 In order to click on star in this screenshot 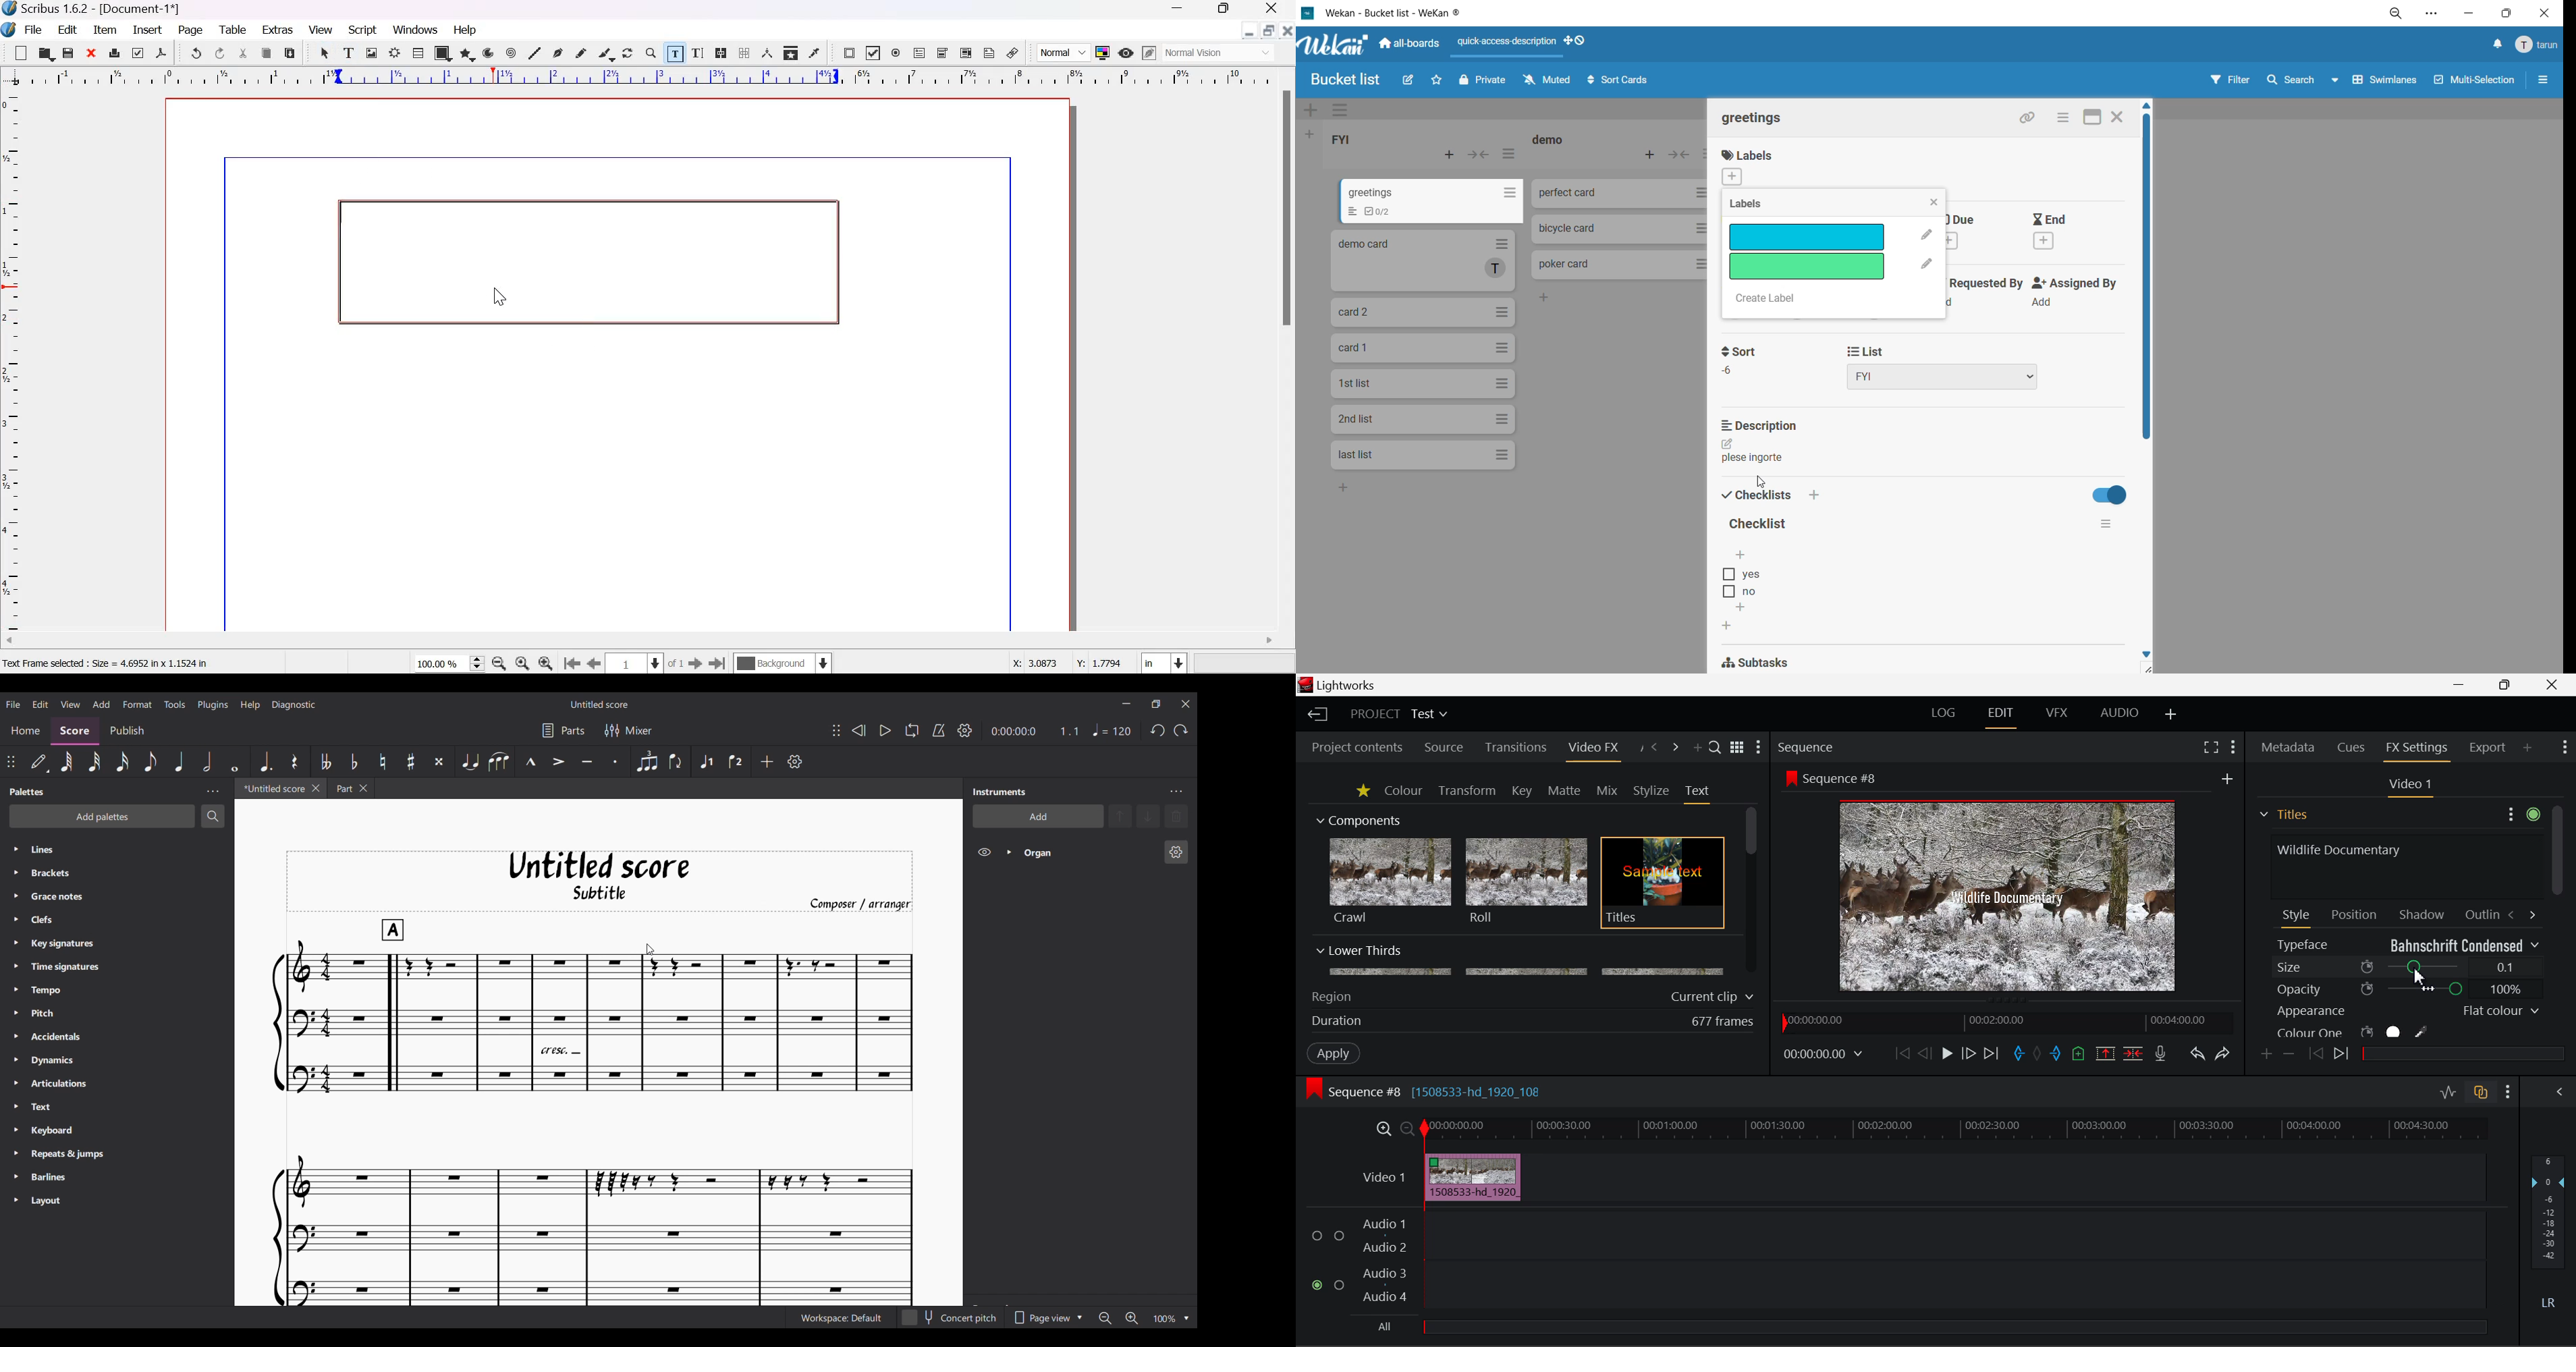, I will do `click(1438, 81)`.